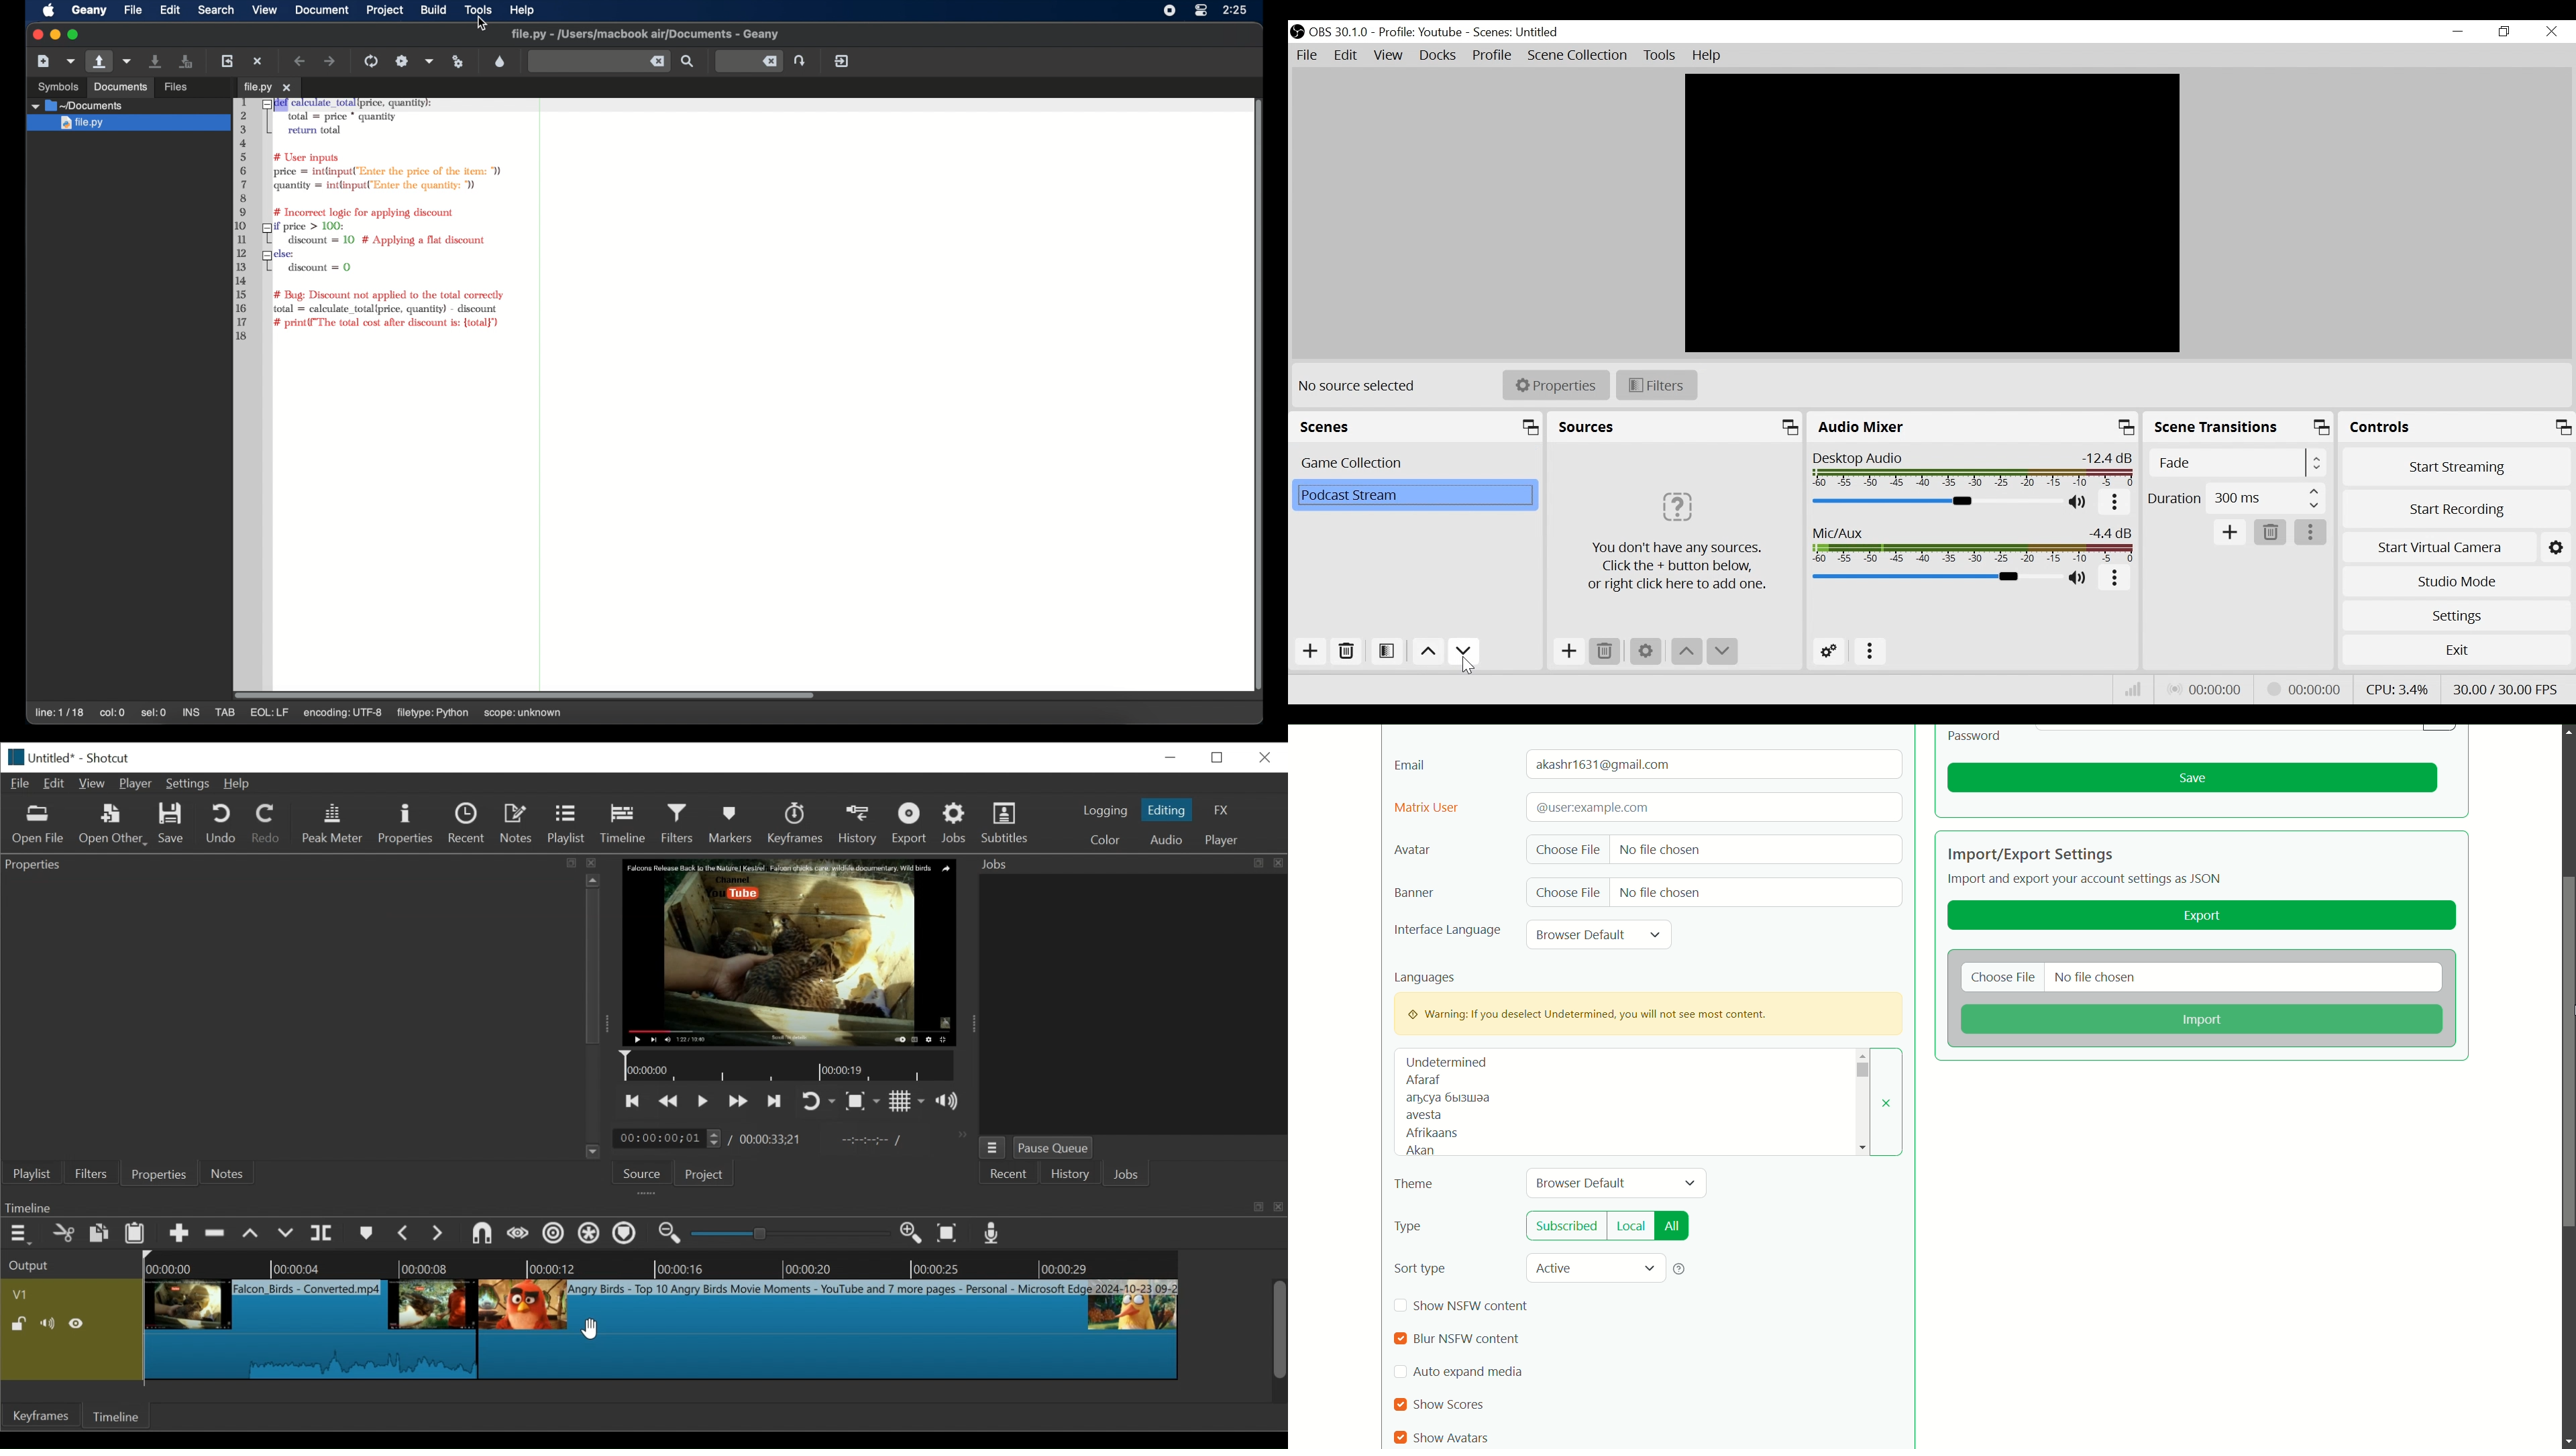  I want to click on Move down, so click(1721, 652).